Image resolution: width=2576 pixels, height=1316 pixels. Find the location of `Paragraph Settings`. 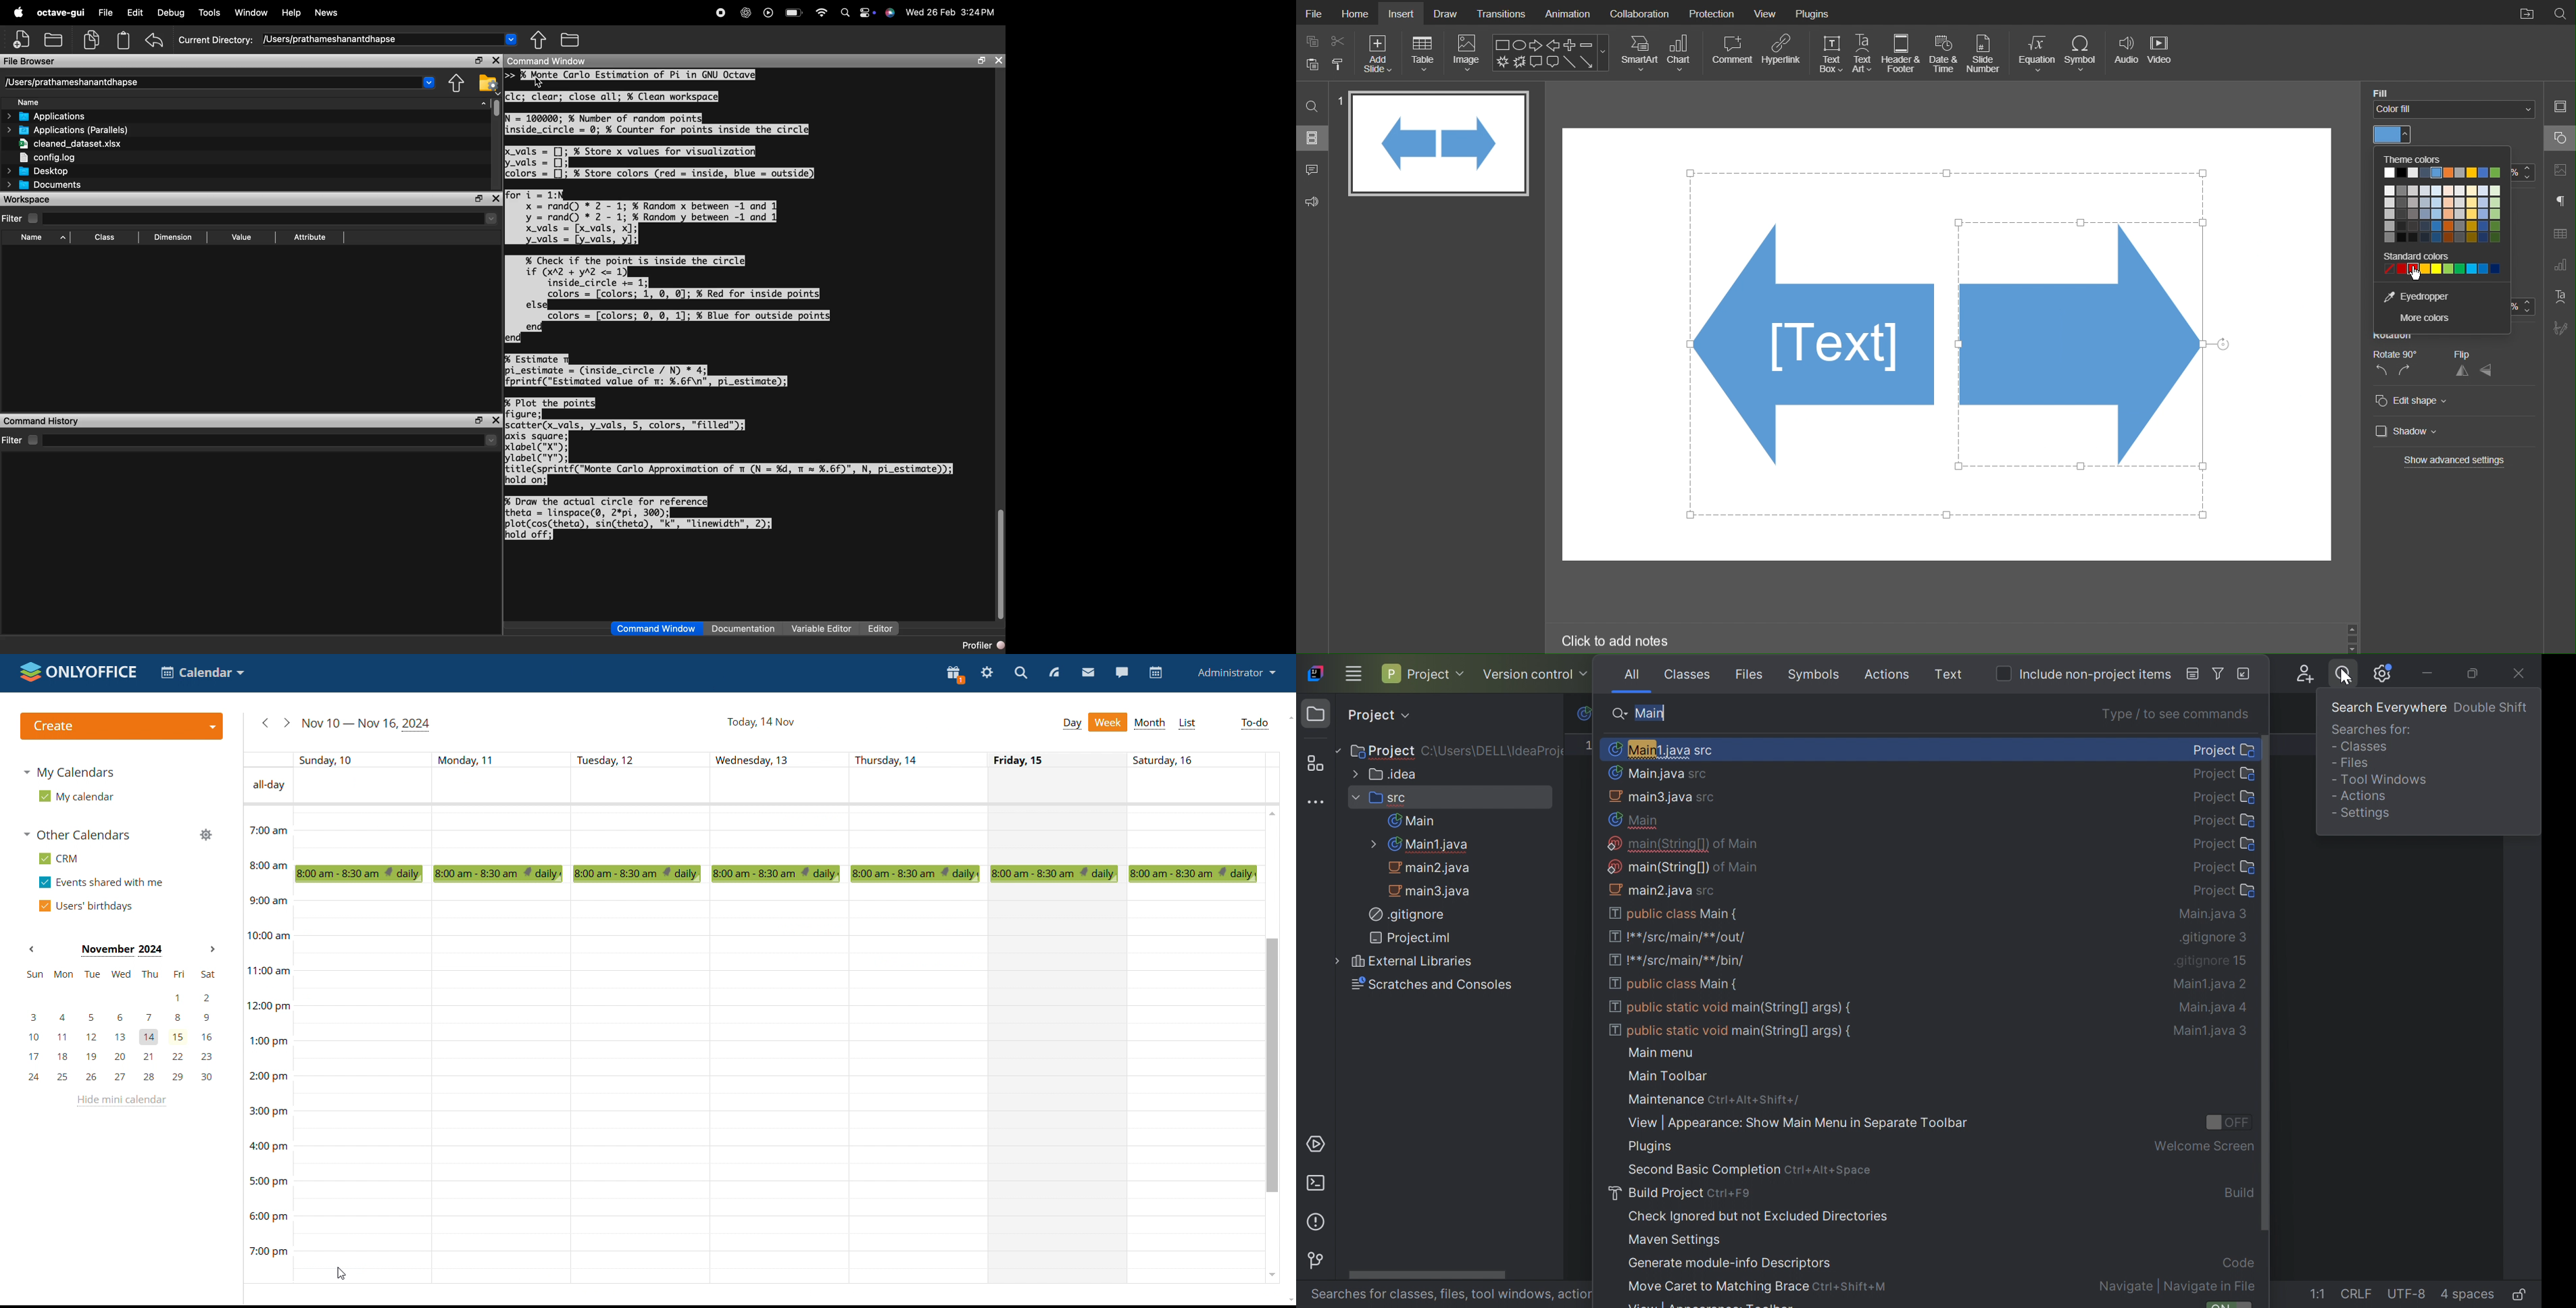

Paragraph Settings is located at coordinates (2560, 202).